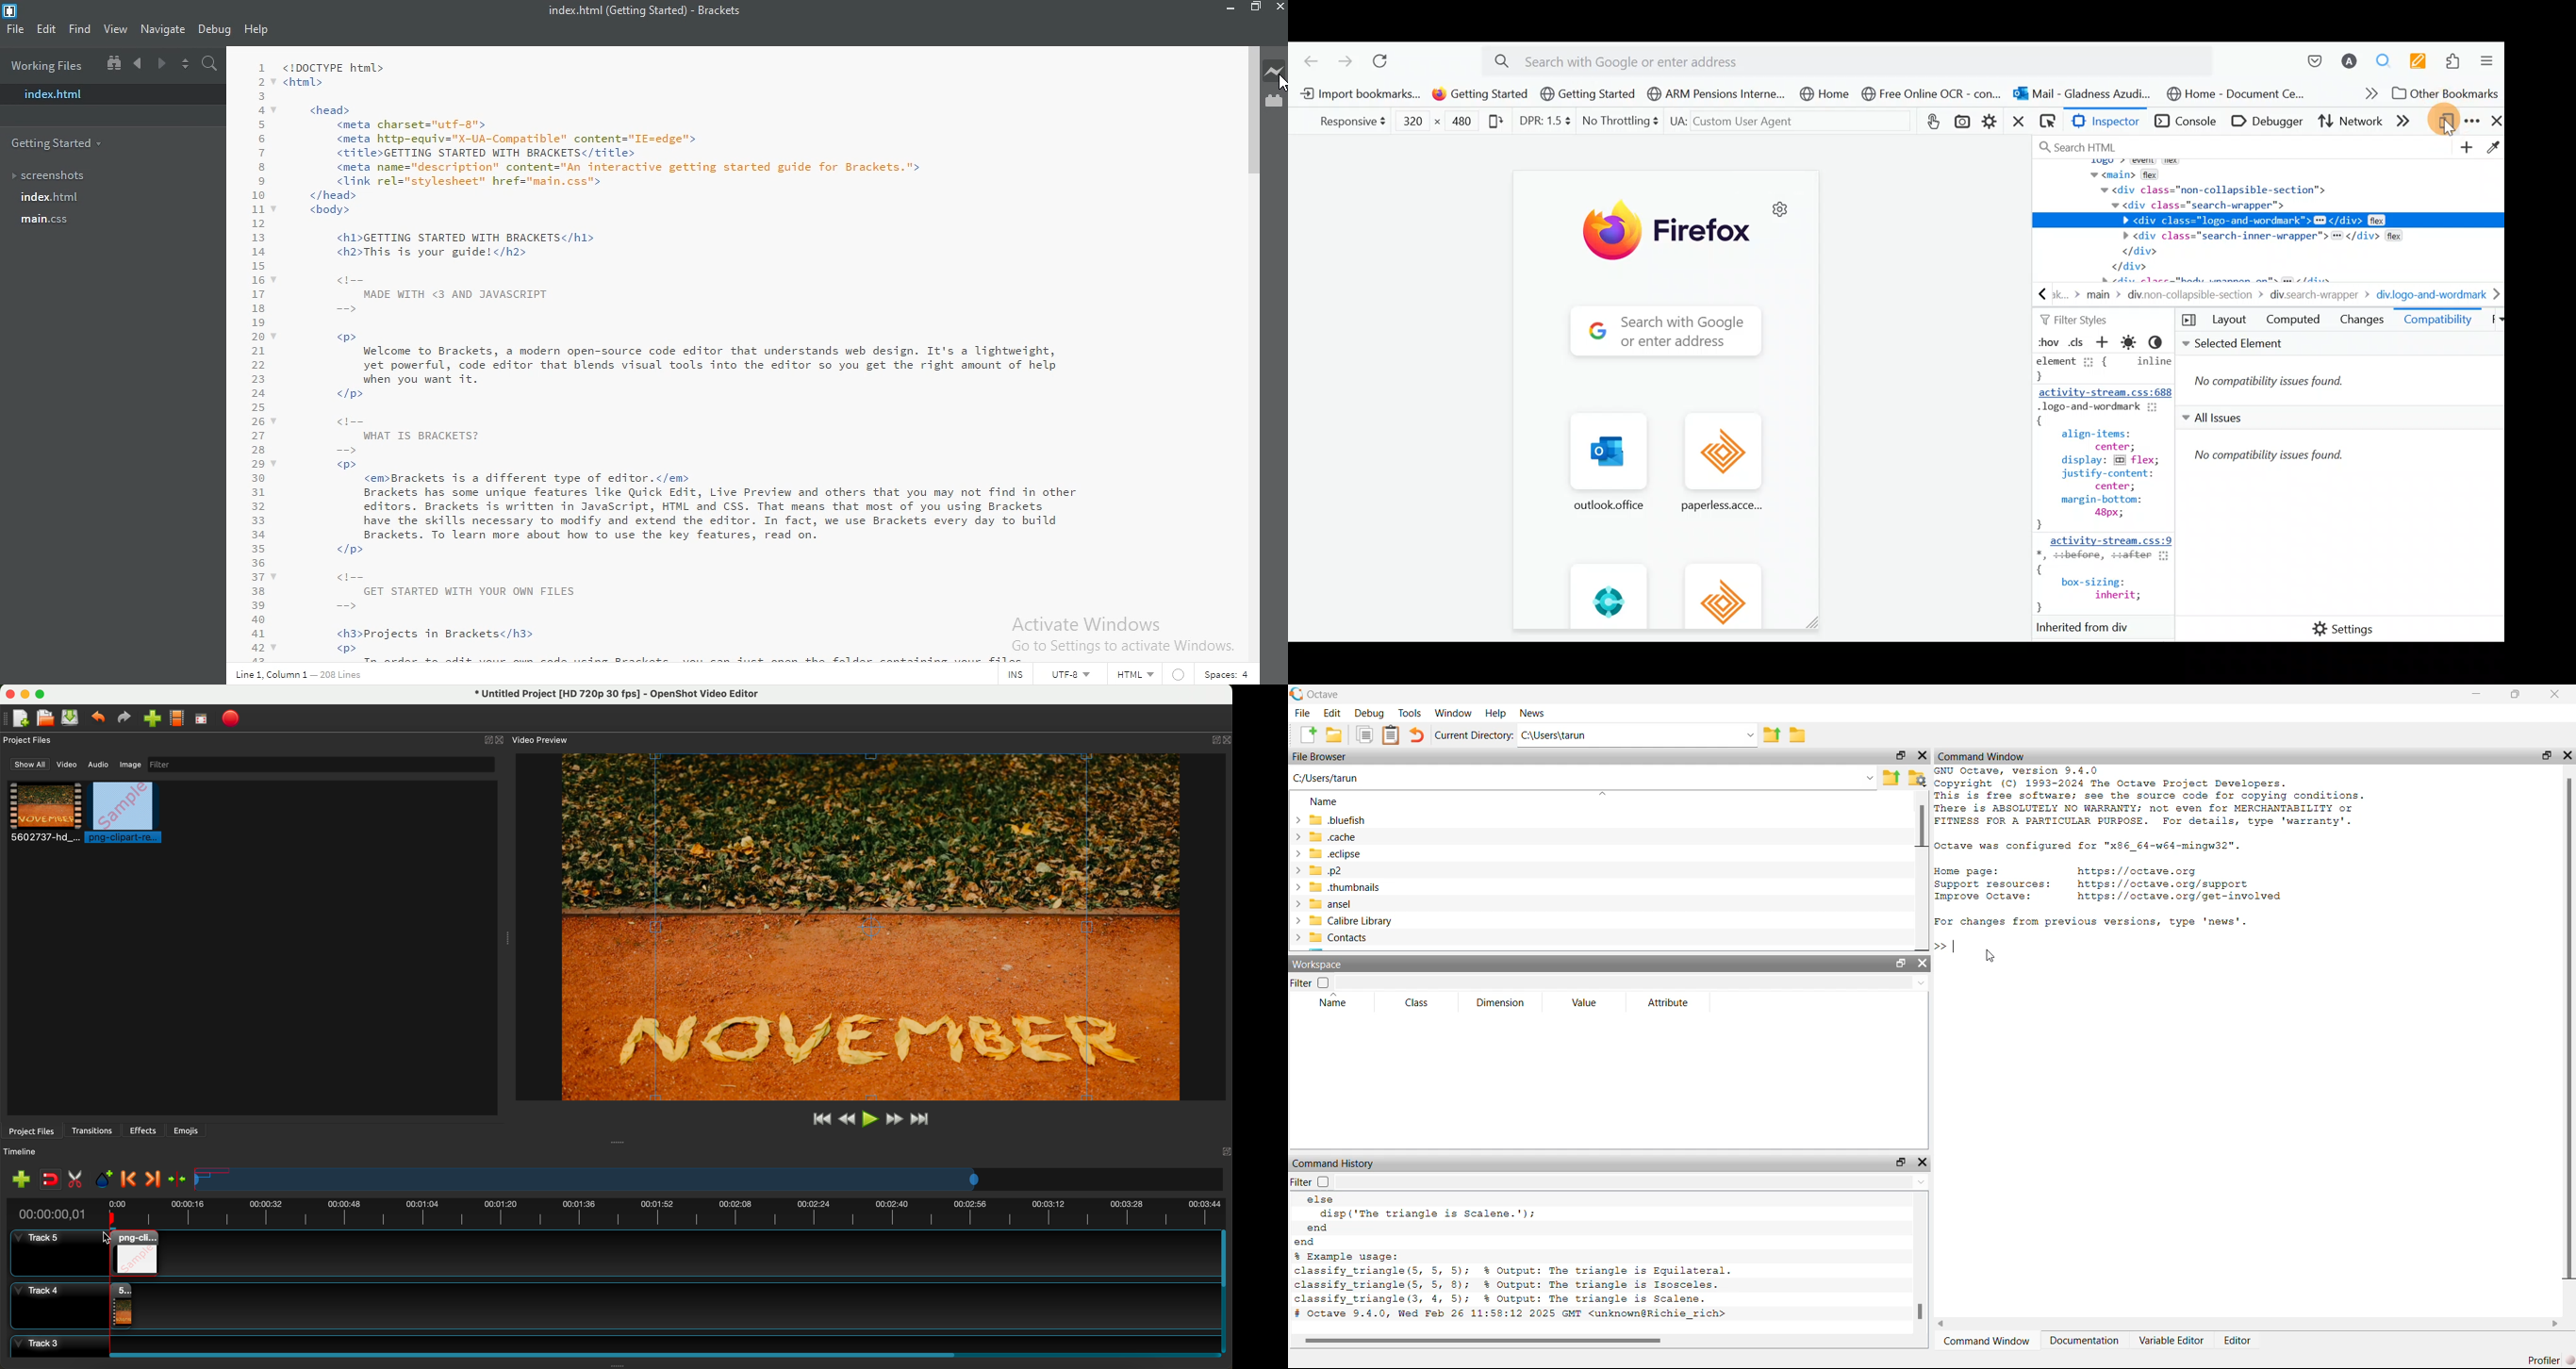 This screenshot has width=2576, height=1372. Describe the element at coordinates (115, 65) in the screenshot. I see `Show file tree` at that location.